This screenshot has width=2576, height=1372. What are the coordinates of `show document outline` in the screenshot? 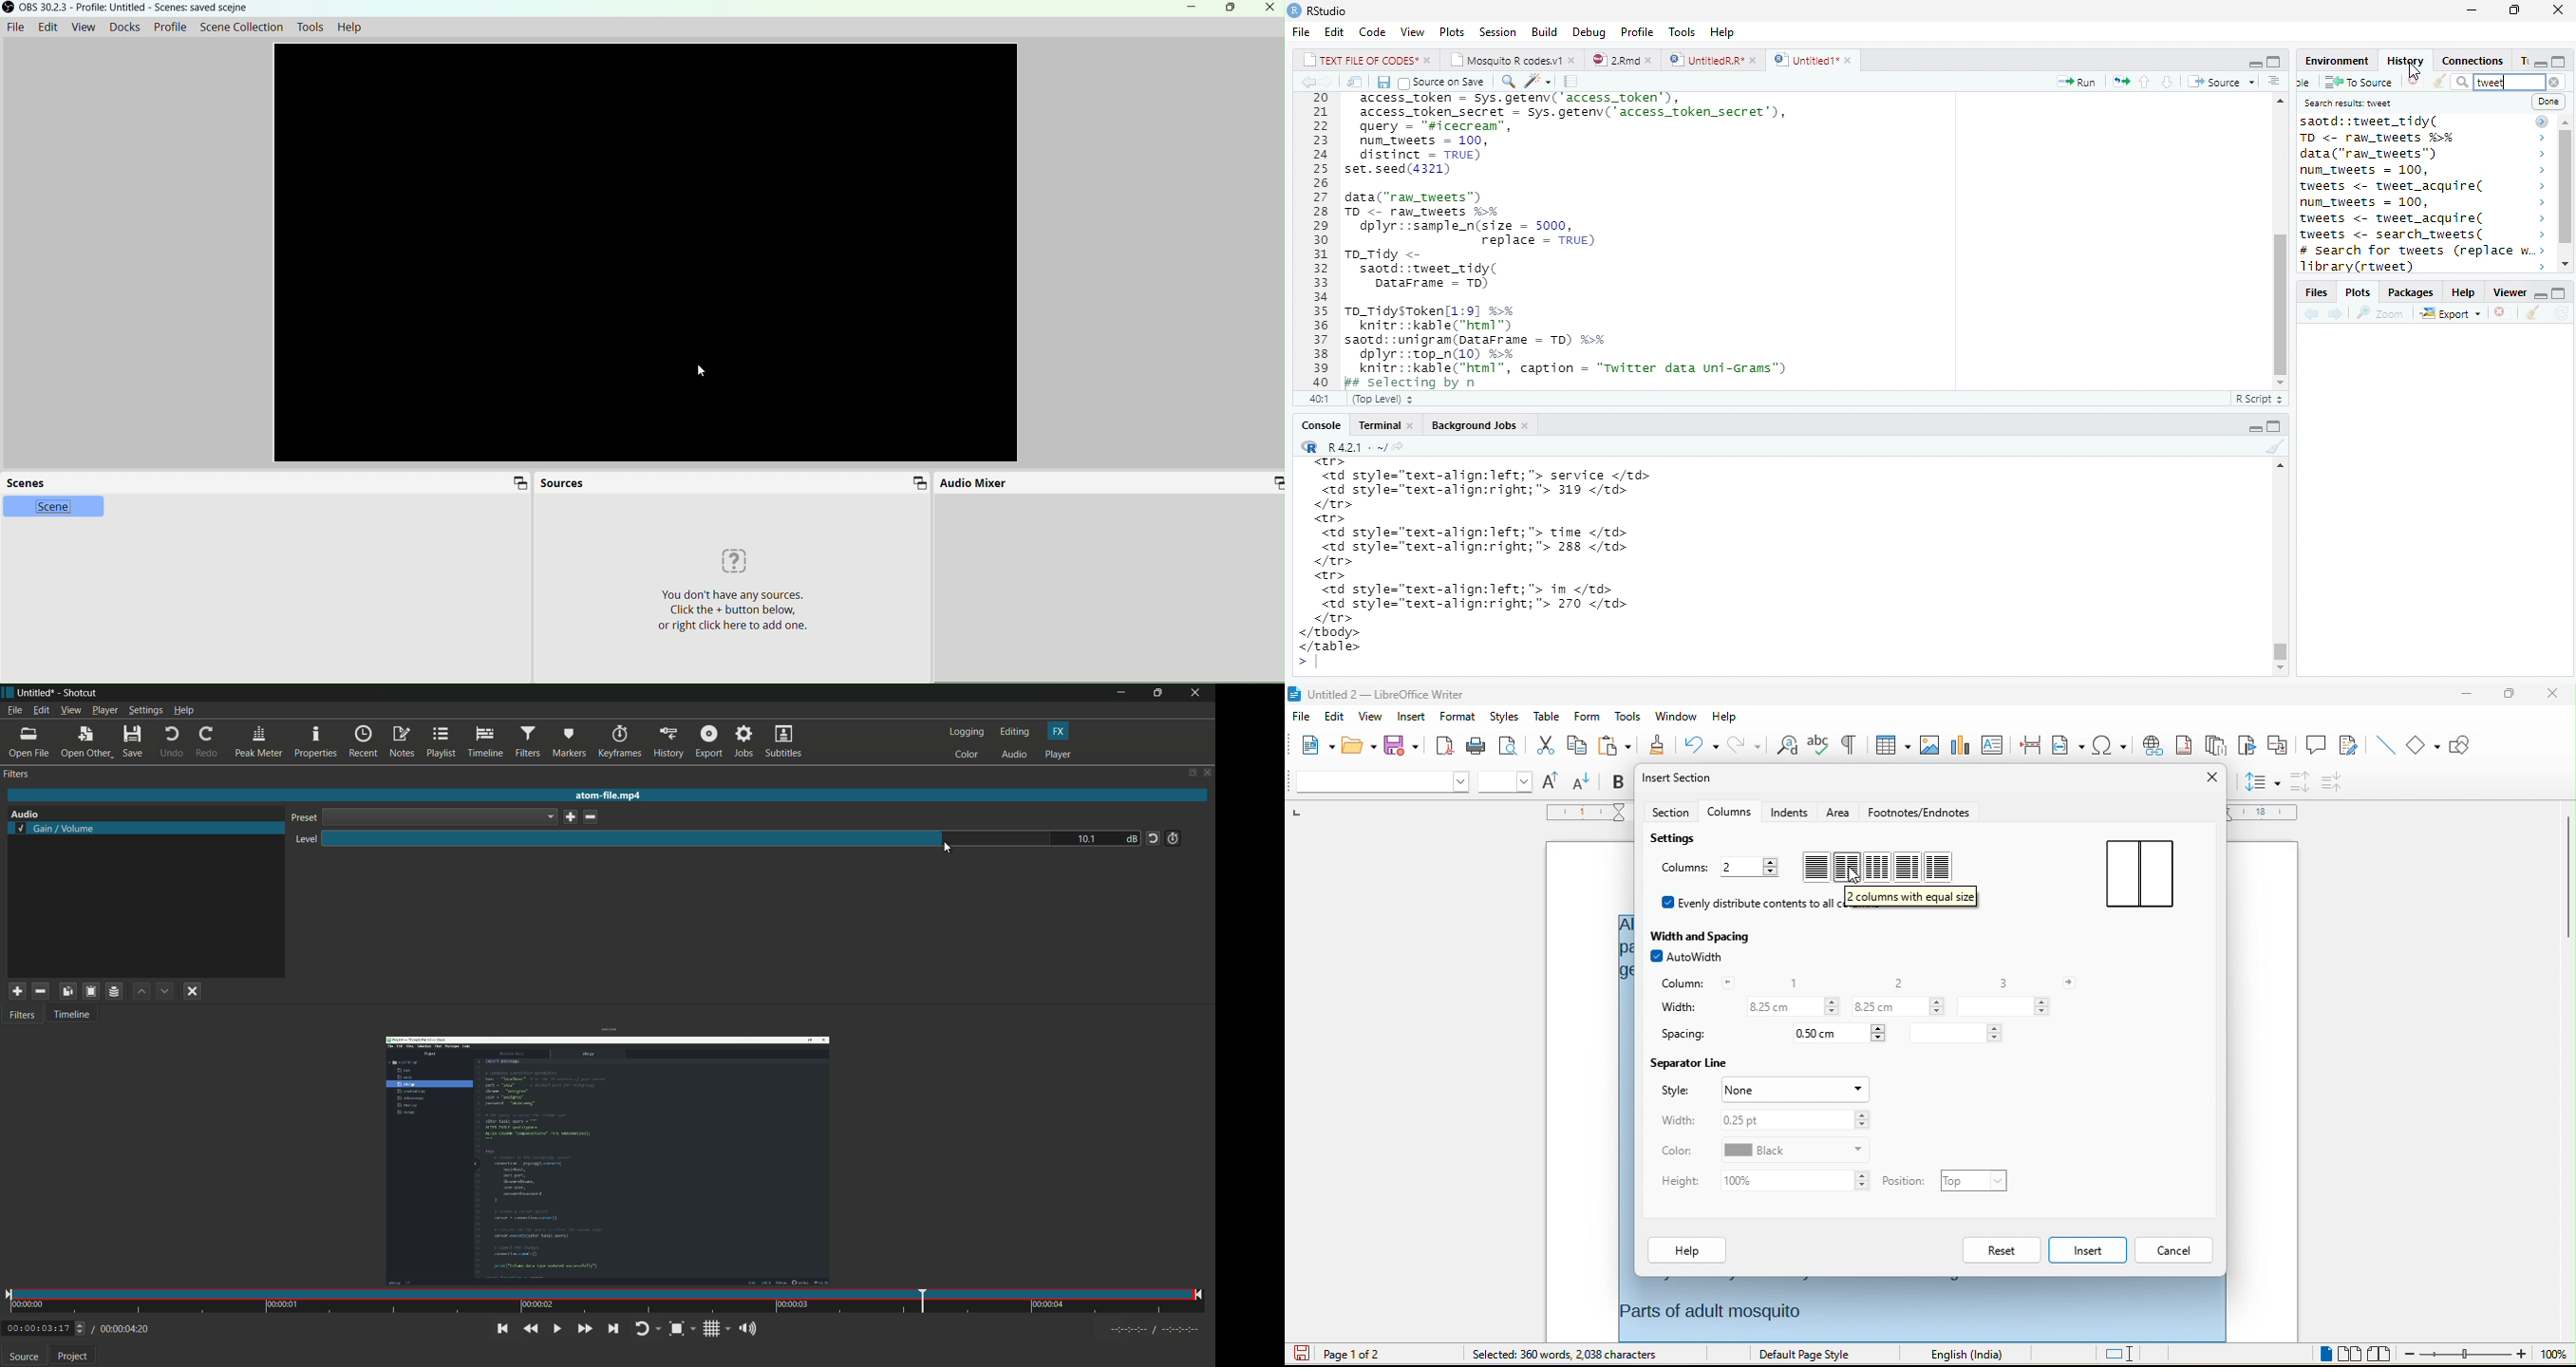 It's located at (2278, 80).